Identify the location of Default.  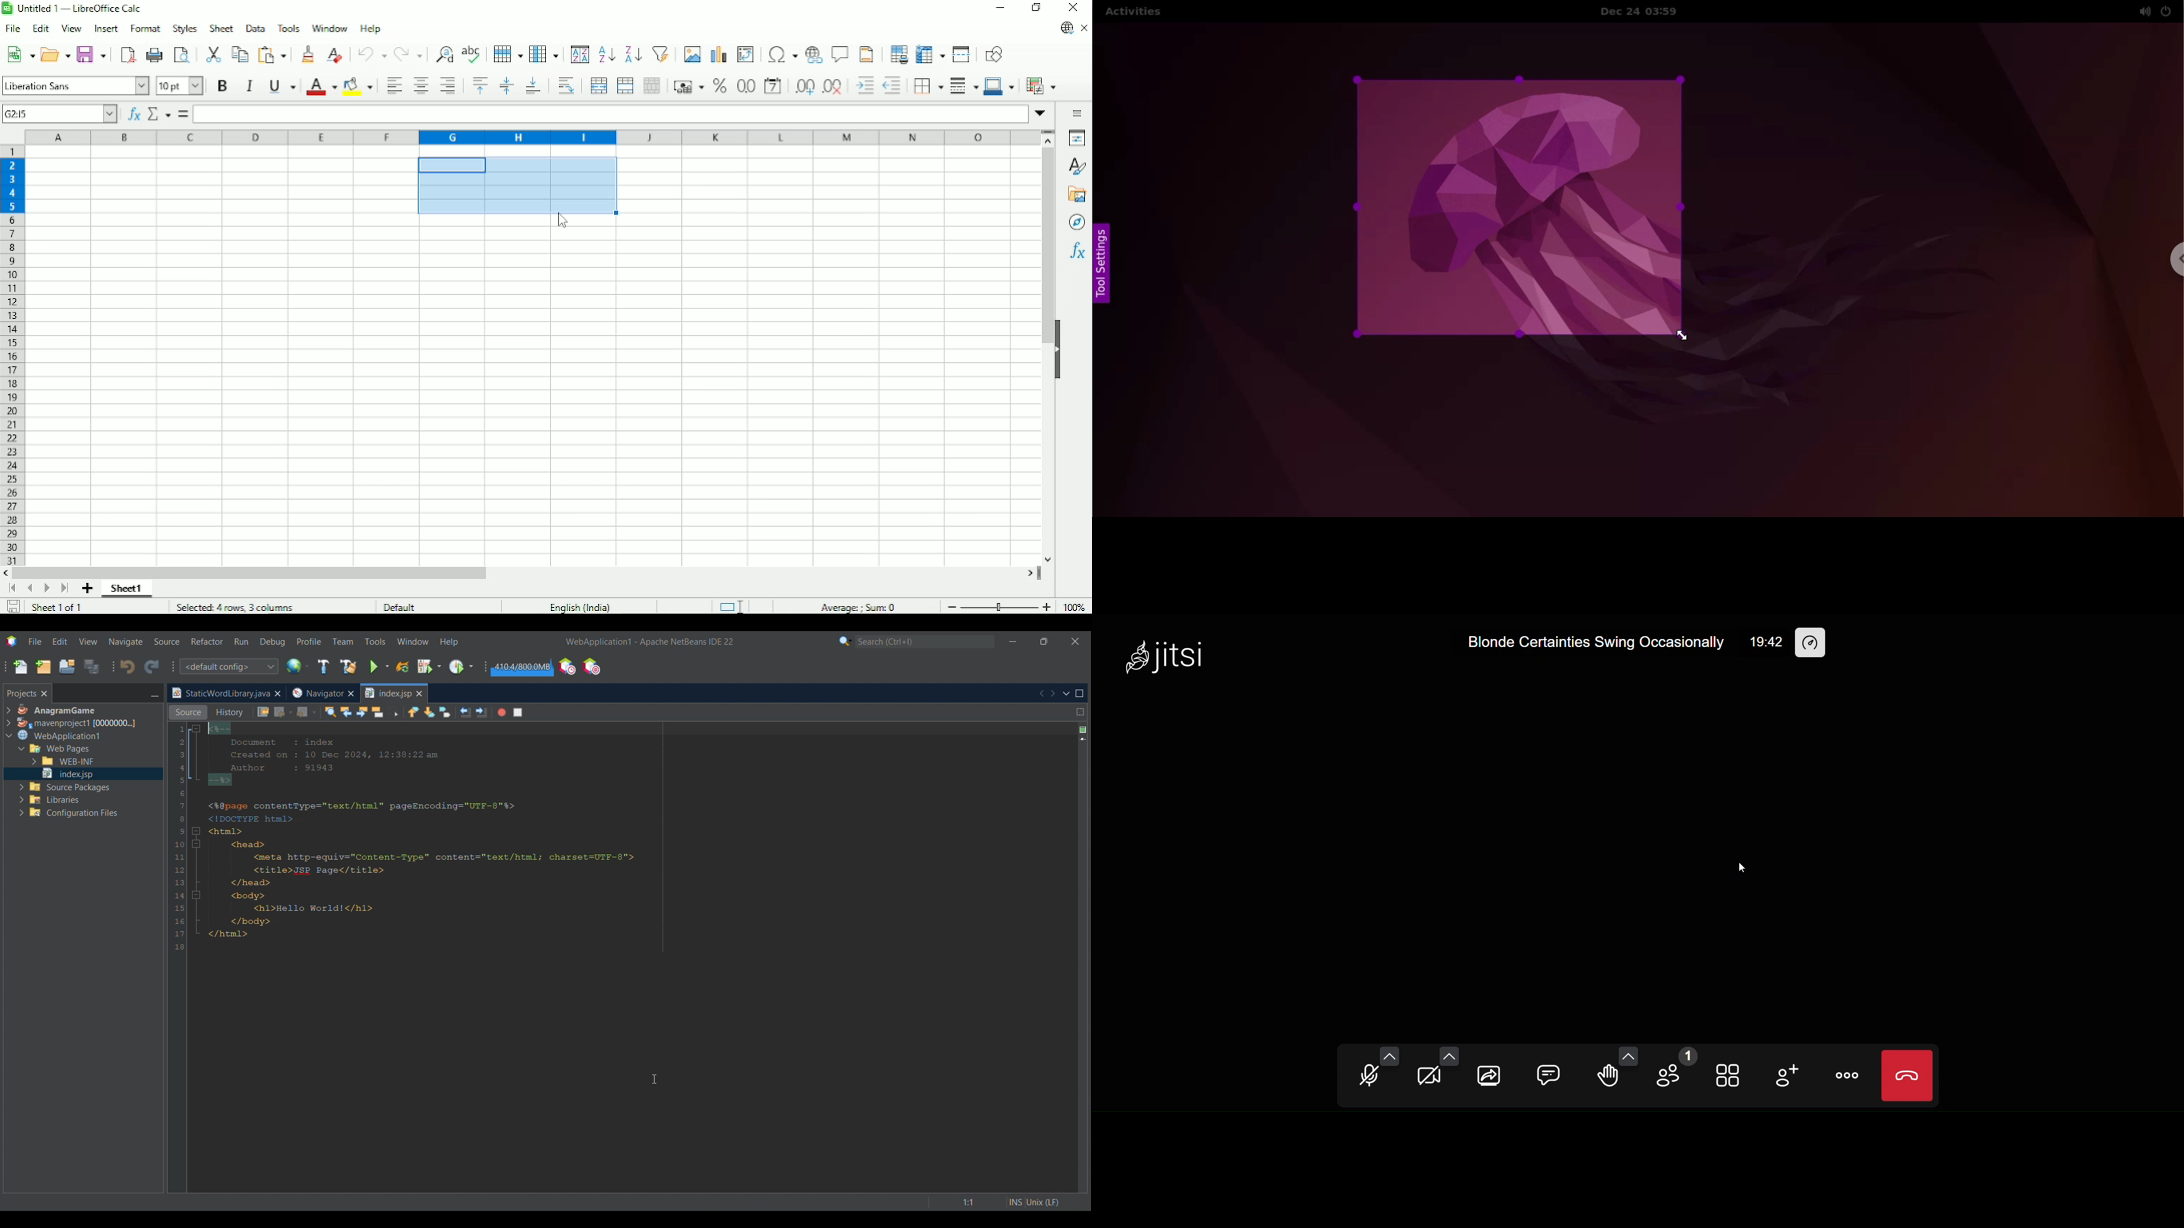
(406, 605).